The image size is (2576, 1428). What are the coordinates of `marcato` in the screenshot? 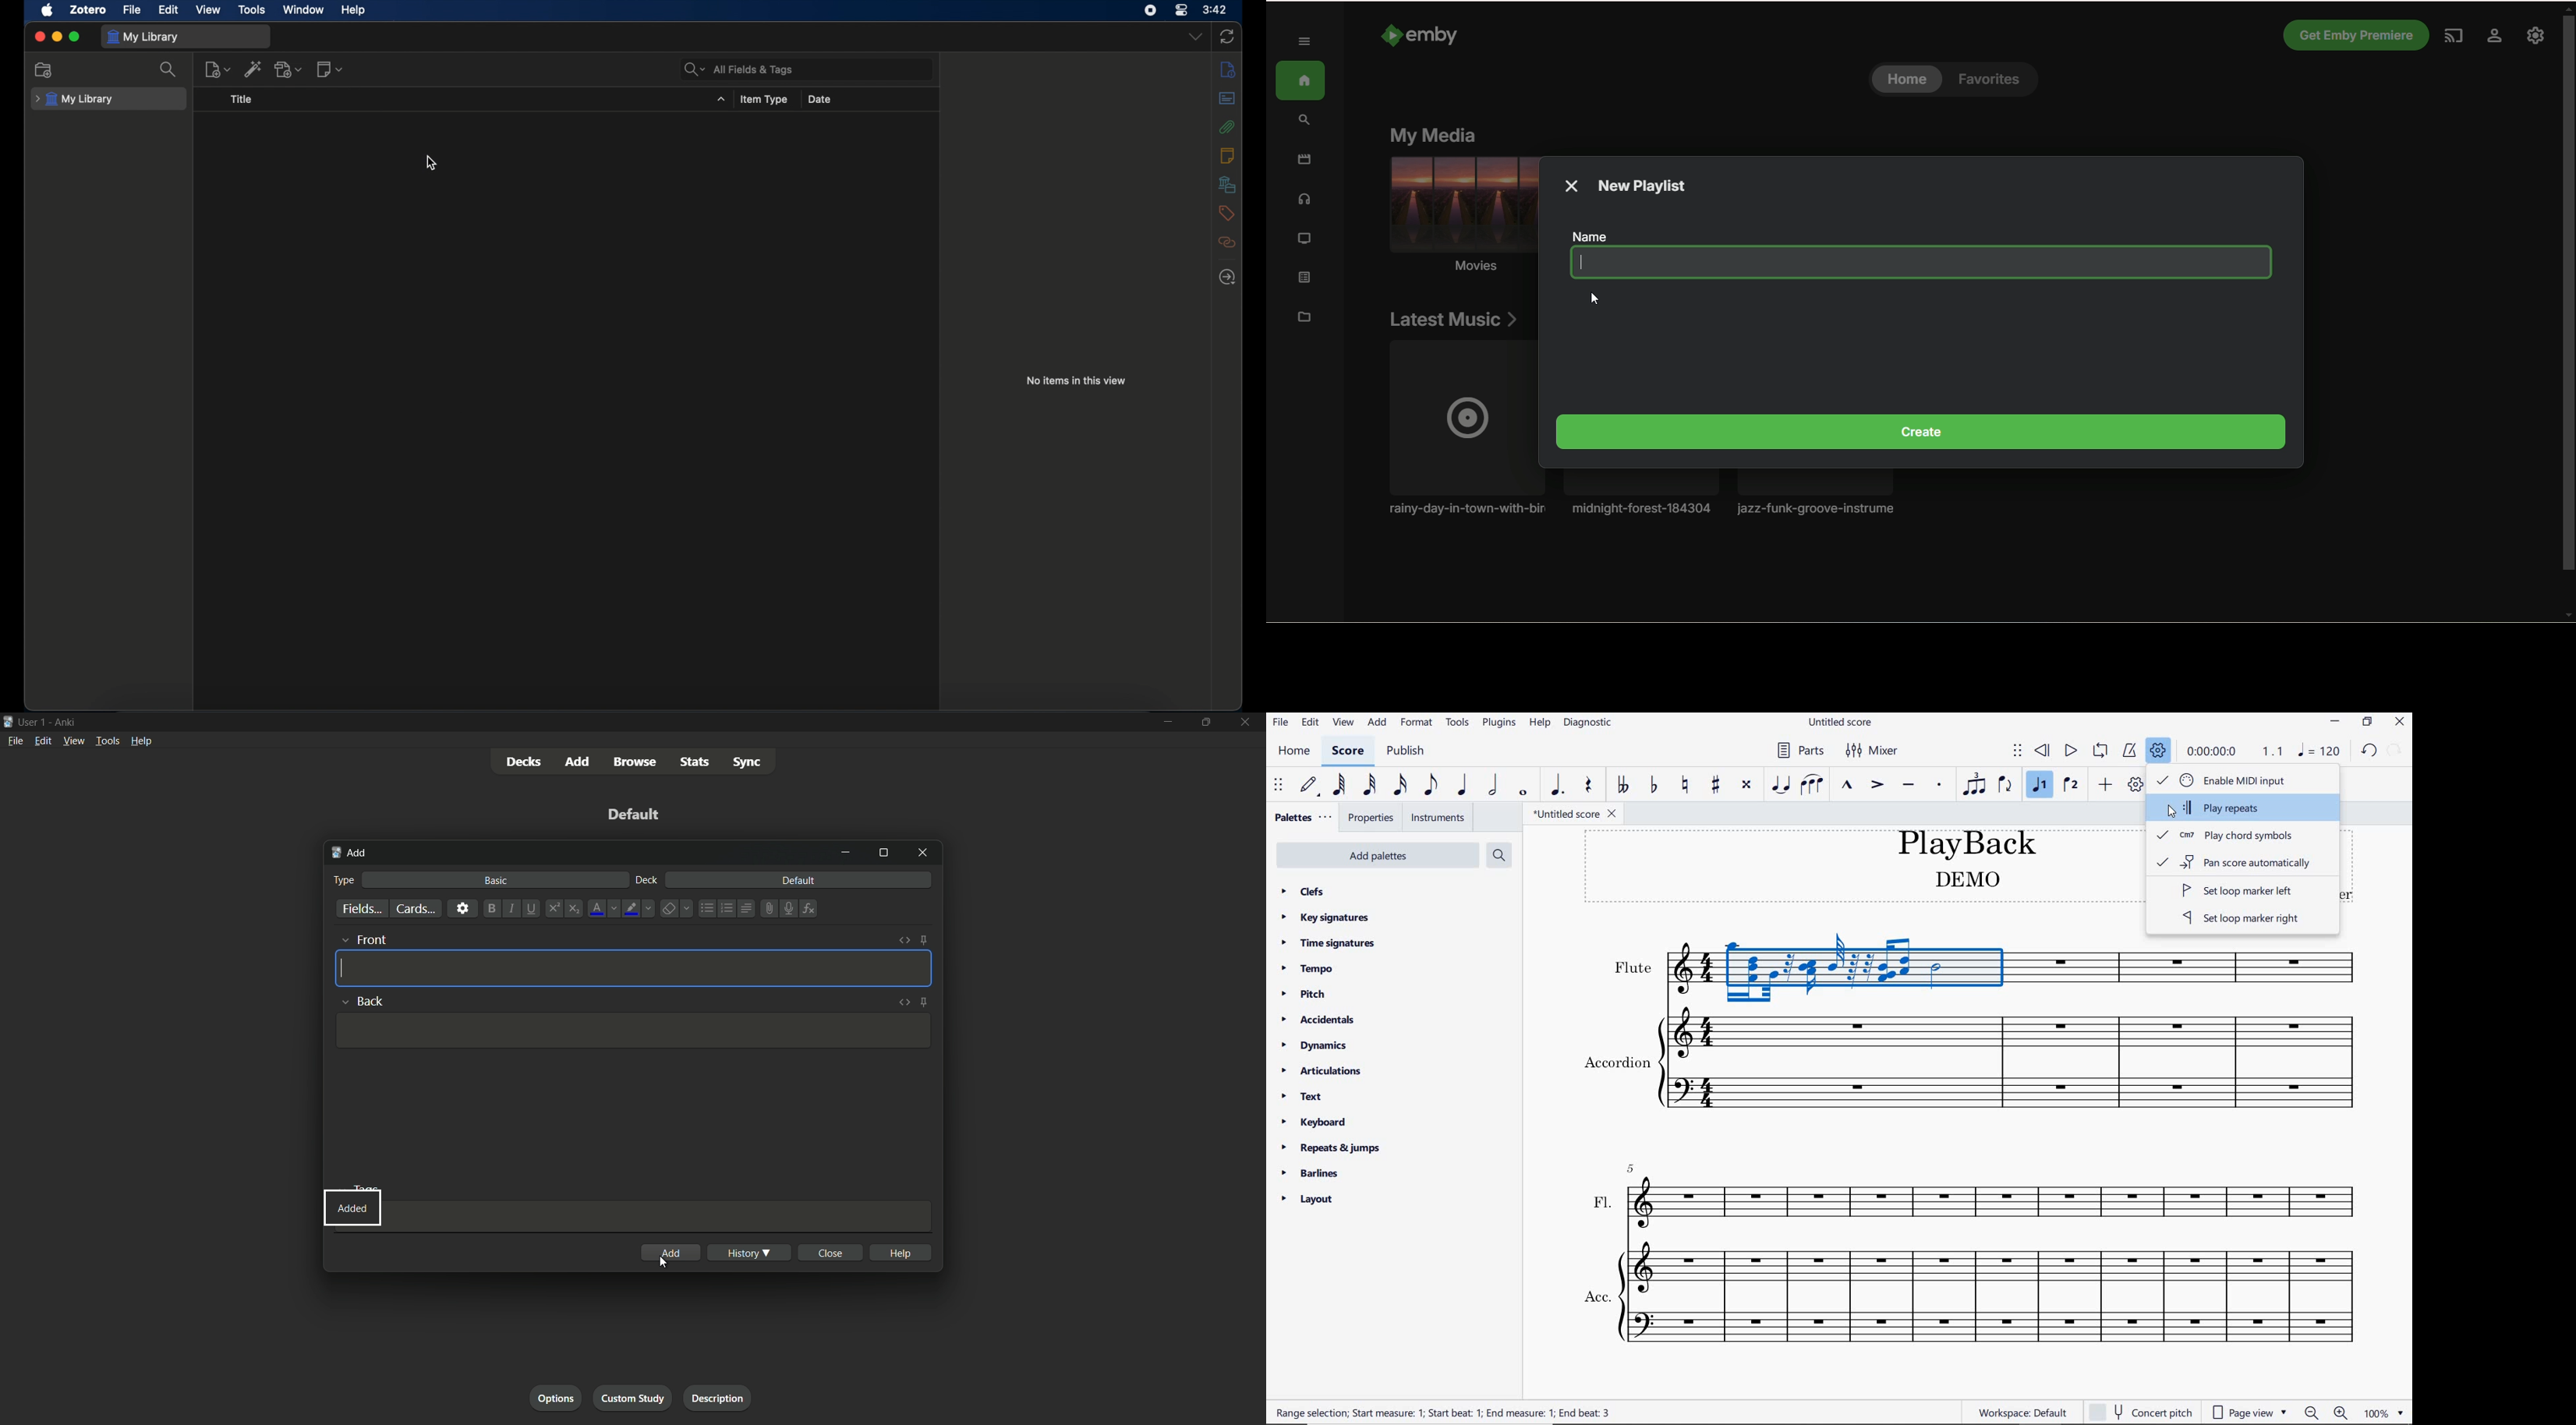 It's located at (1847, 786).